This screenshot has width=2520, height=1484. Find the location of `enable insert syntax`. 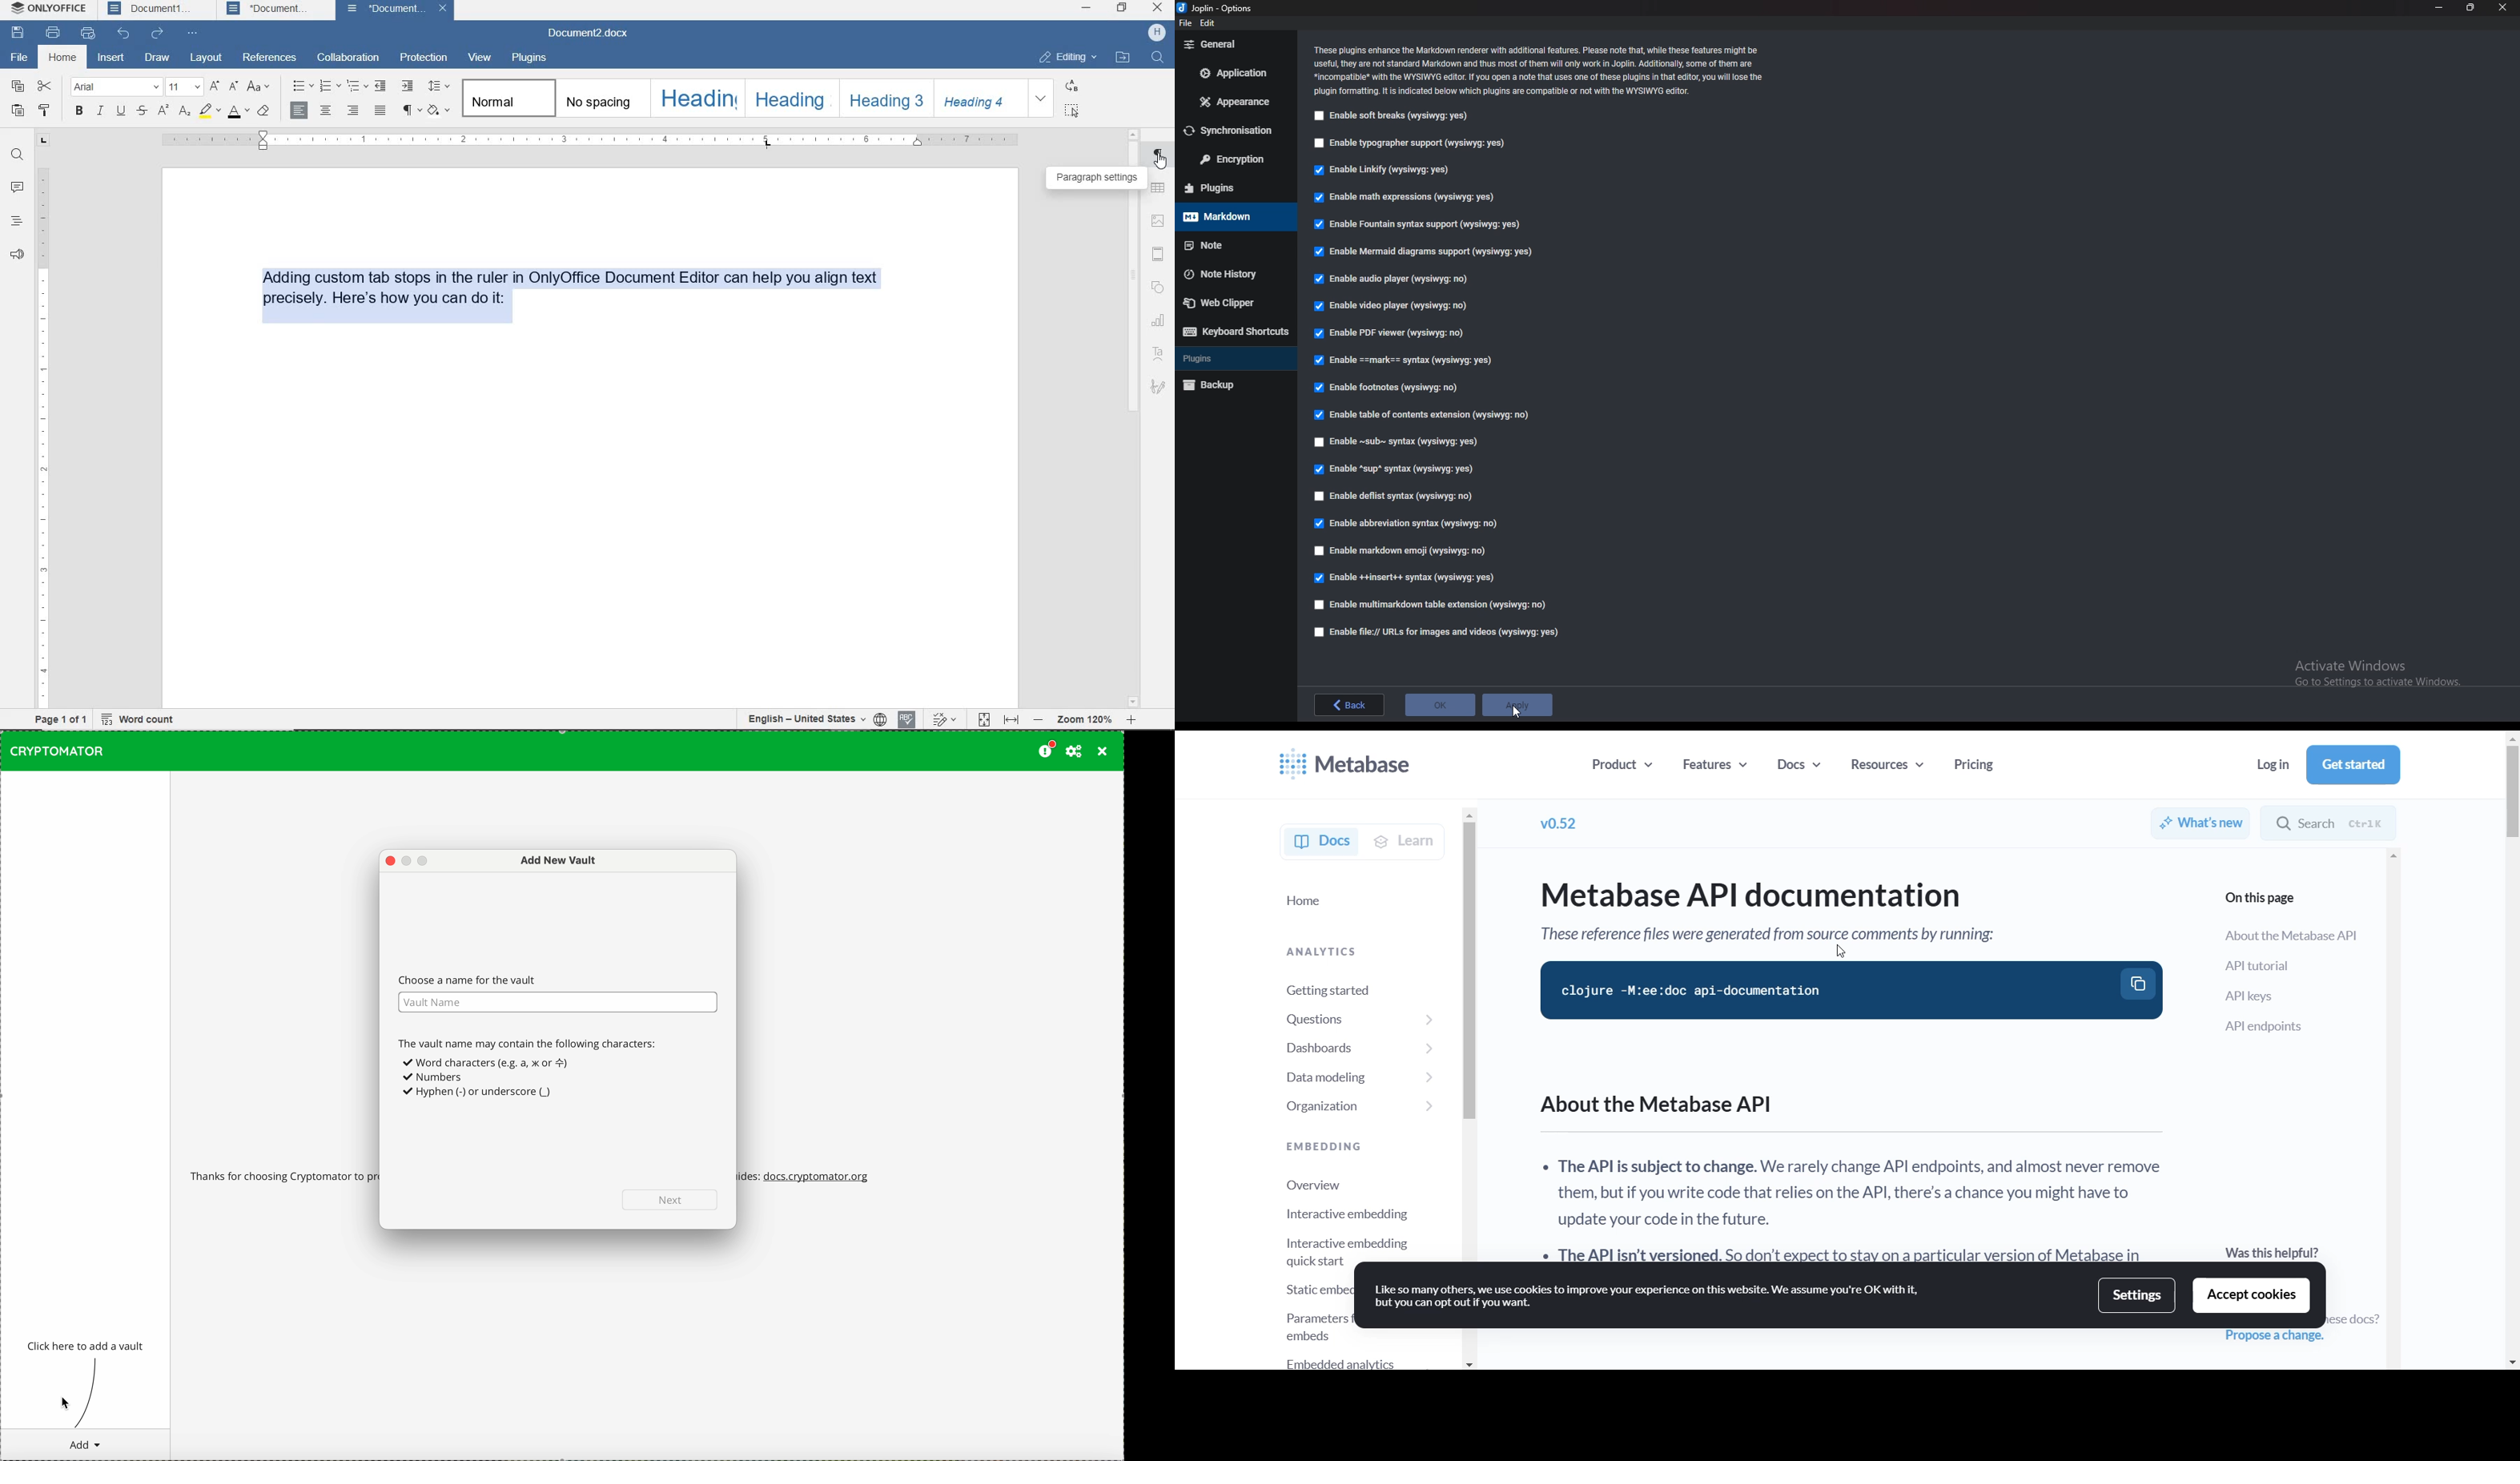

enable insert syntax is located at coordinates (1406, 579).